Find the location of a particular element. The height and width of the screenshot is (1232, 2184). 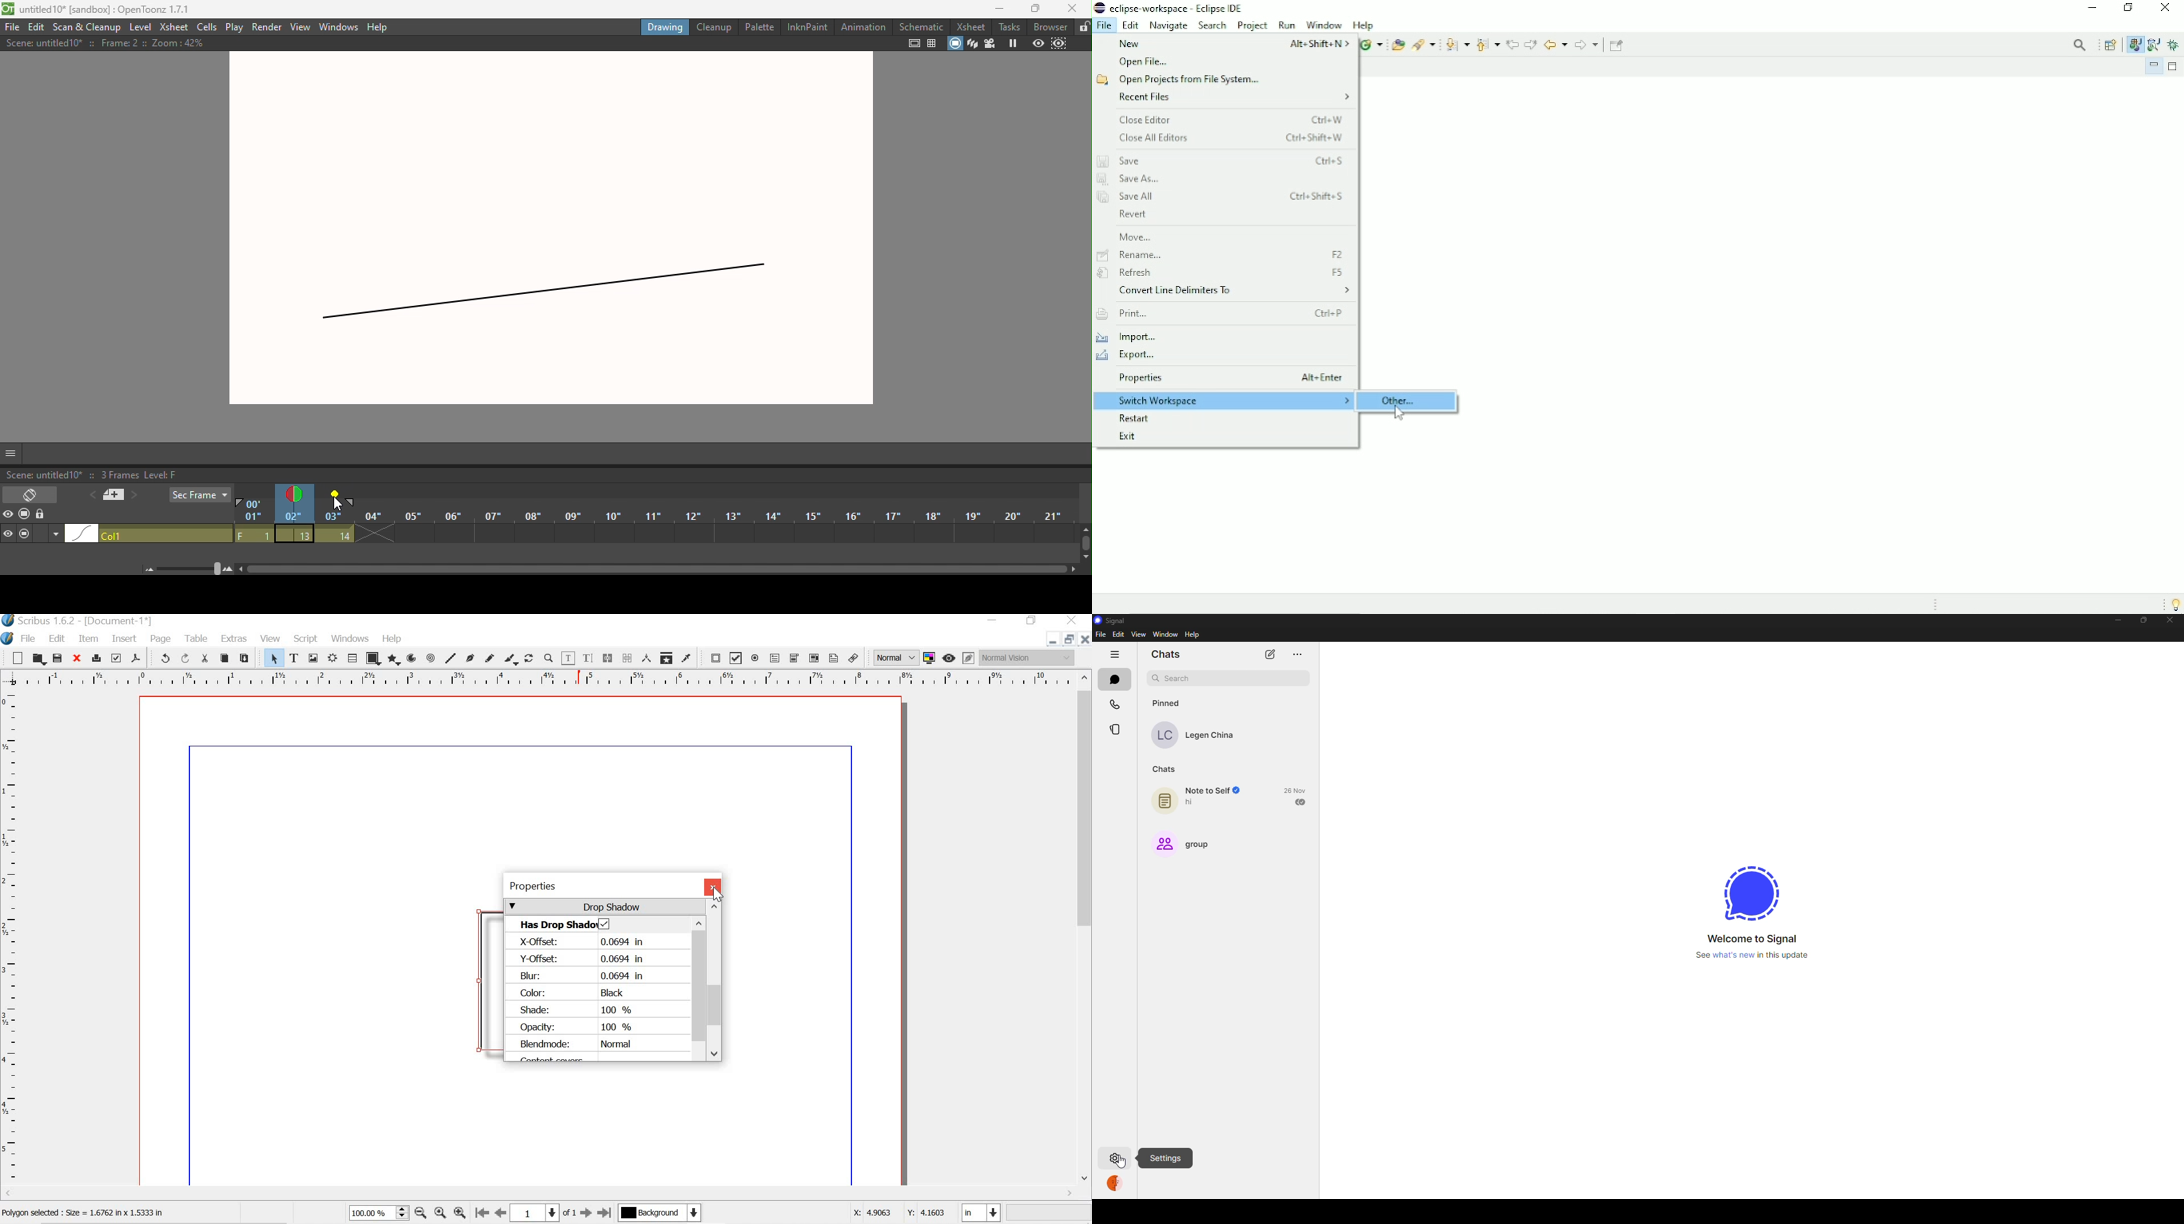

MINIMIZE is located at coordinates (1049, 643).